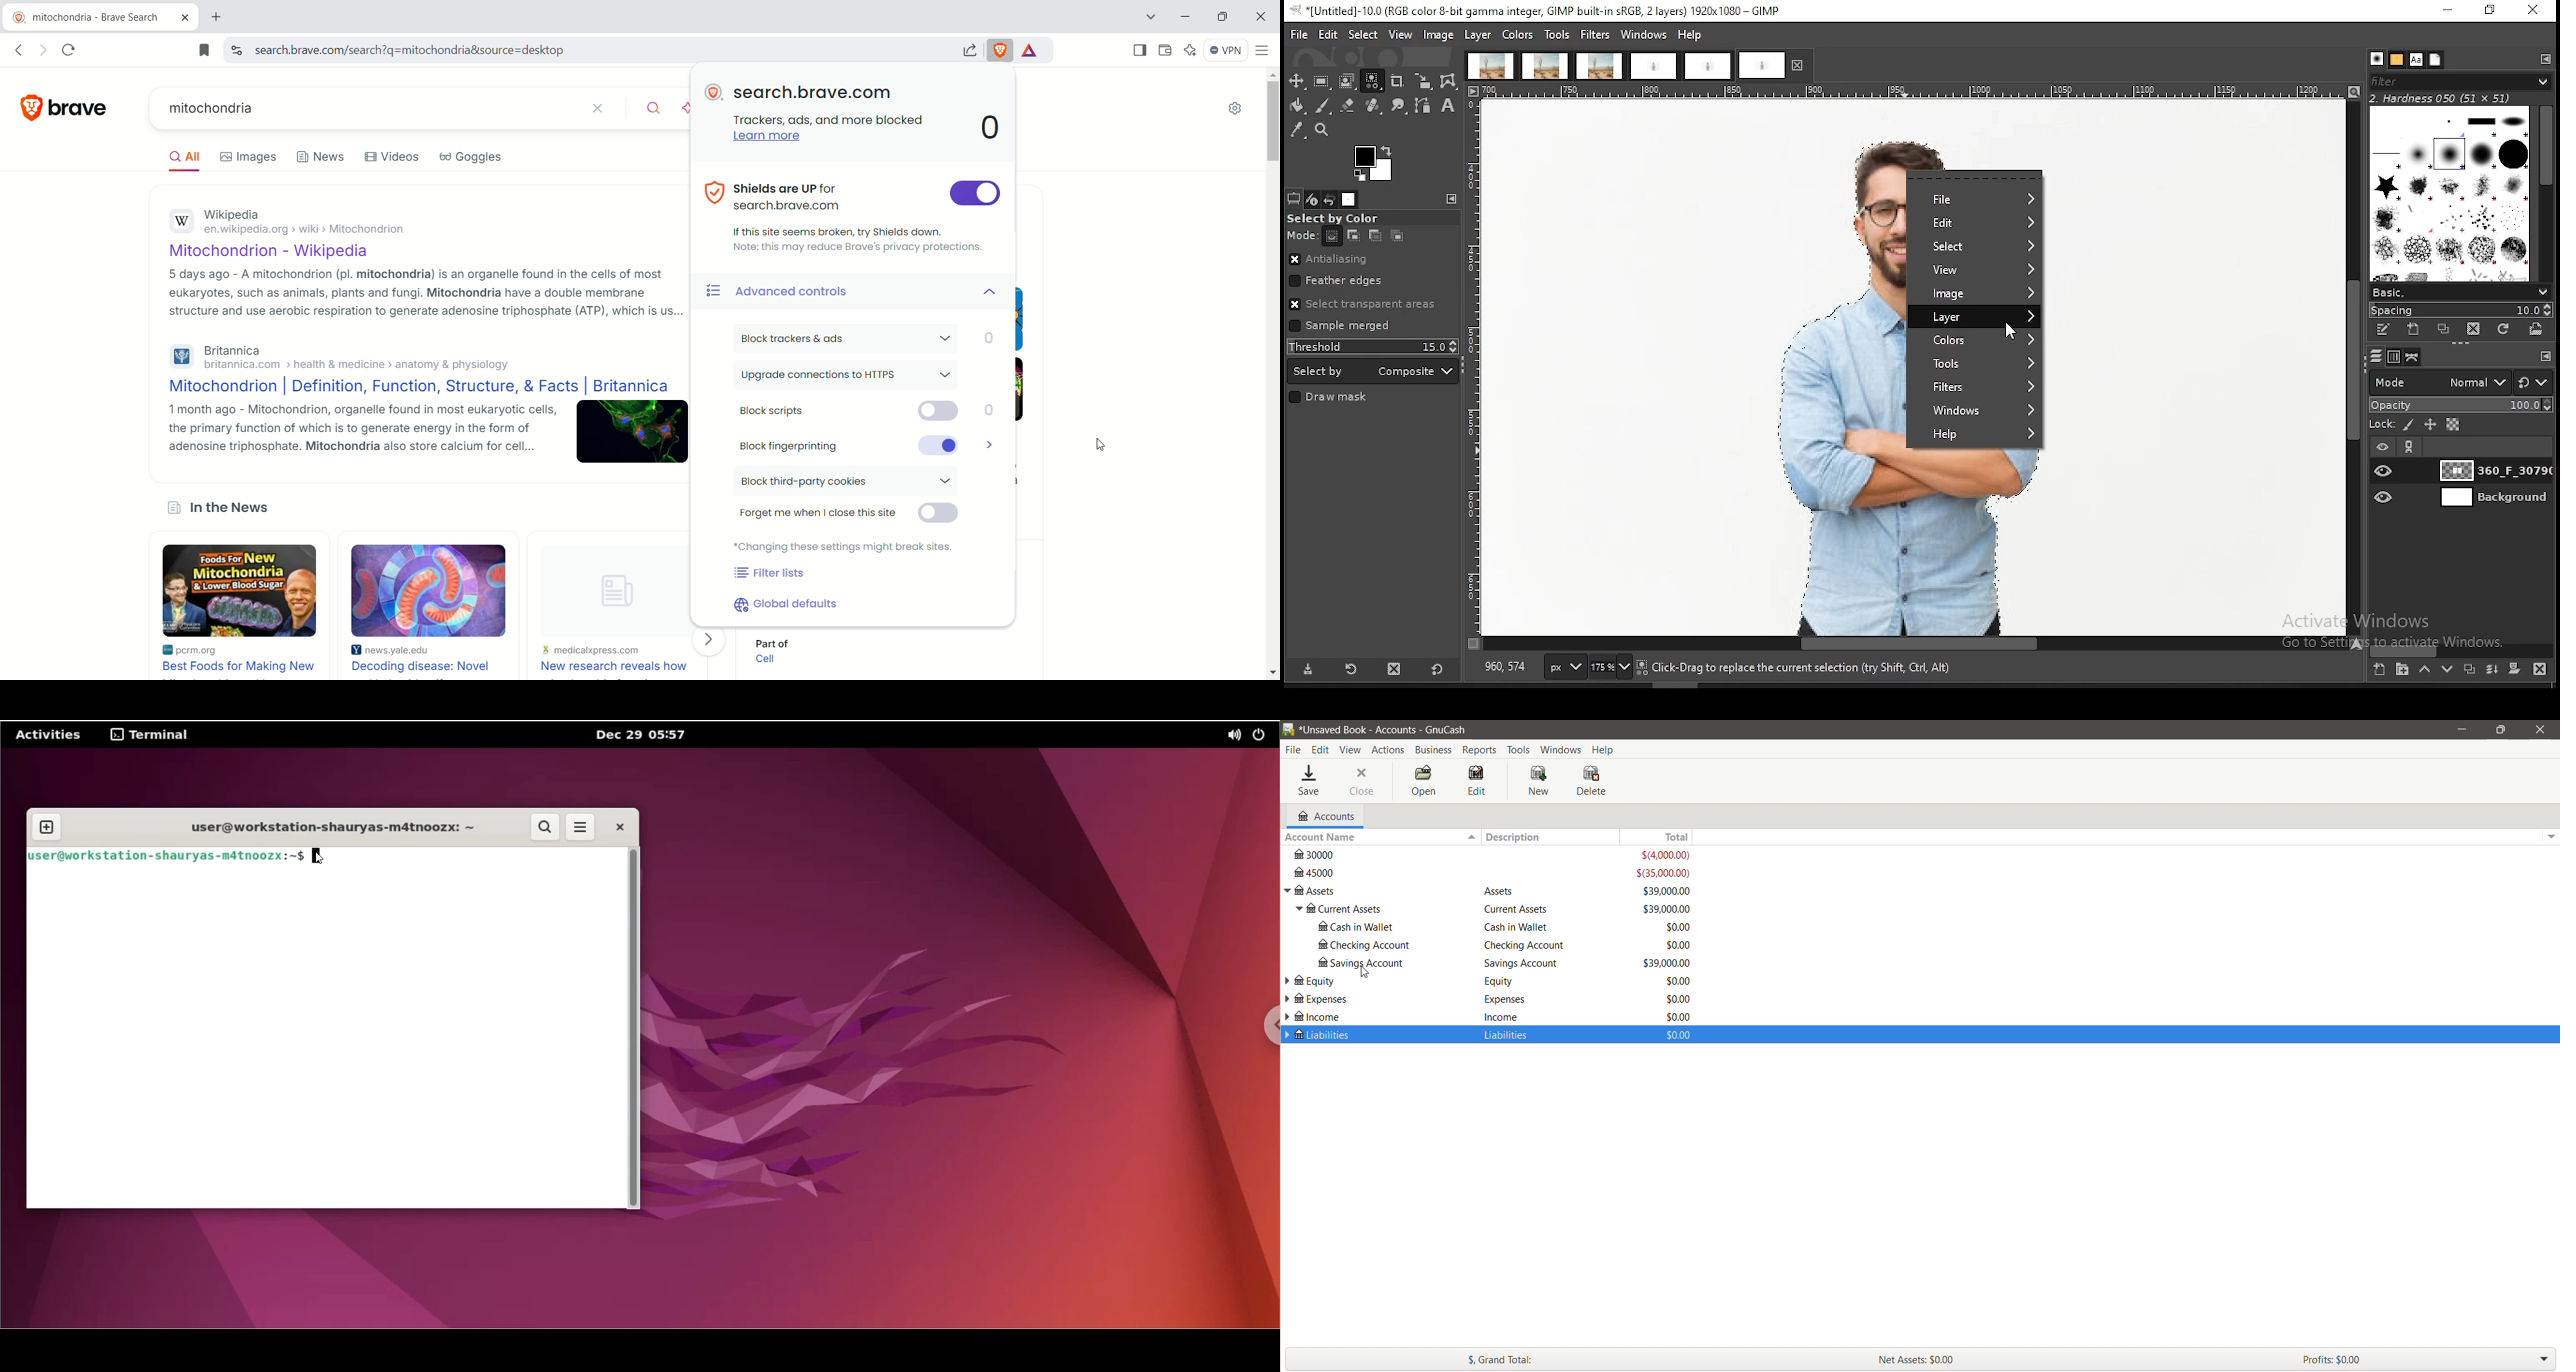  Describe the element at coordinates (1510, 892) in the screenshot. I see `Assets` at that location.